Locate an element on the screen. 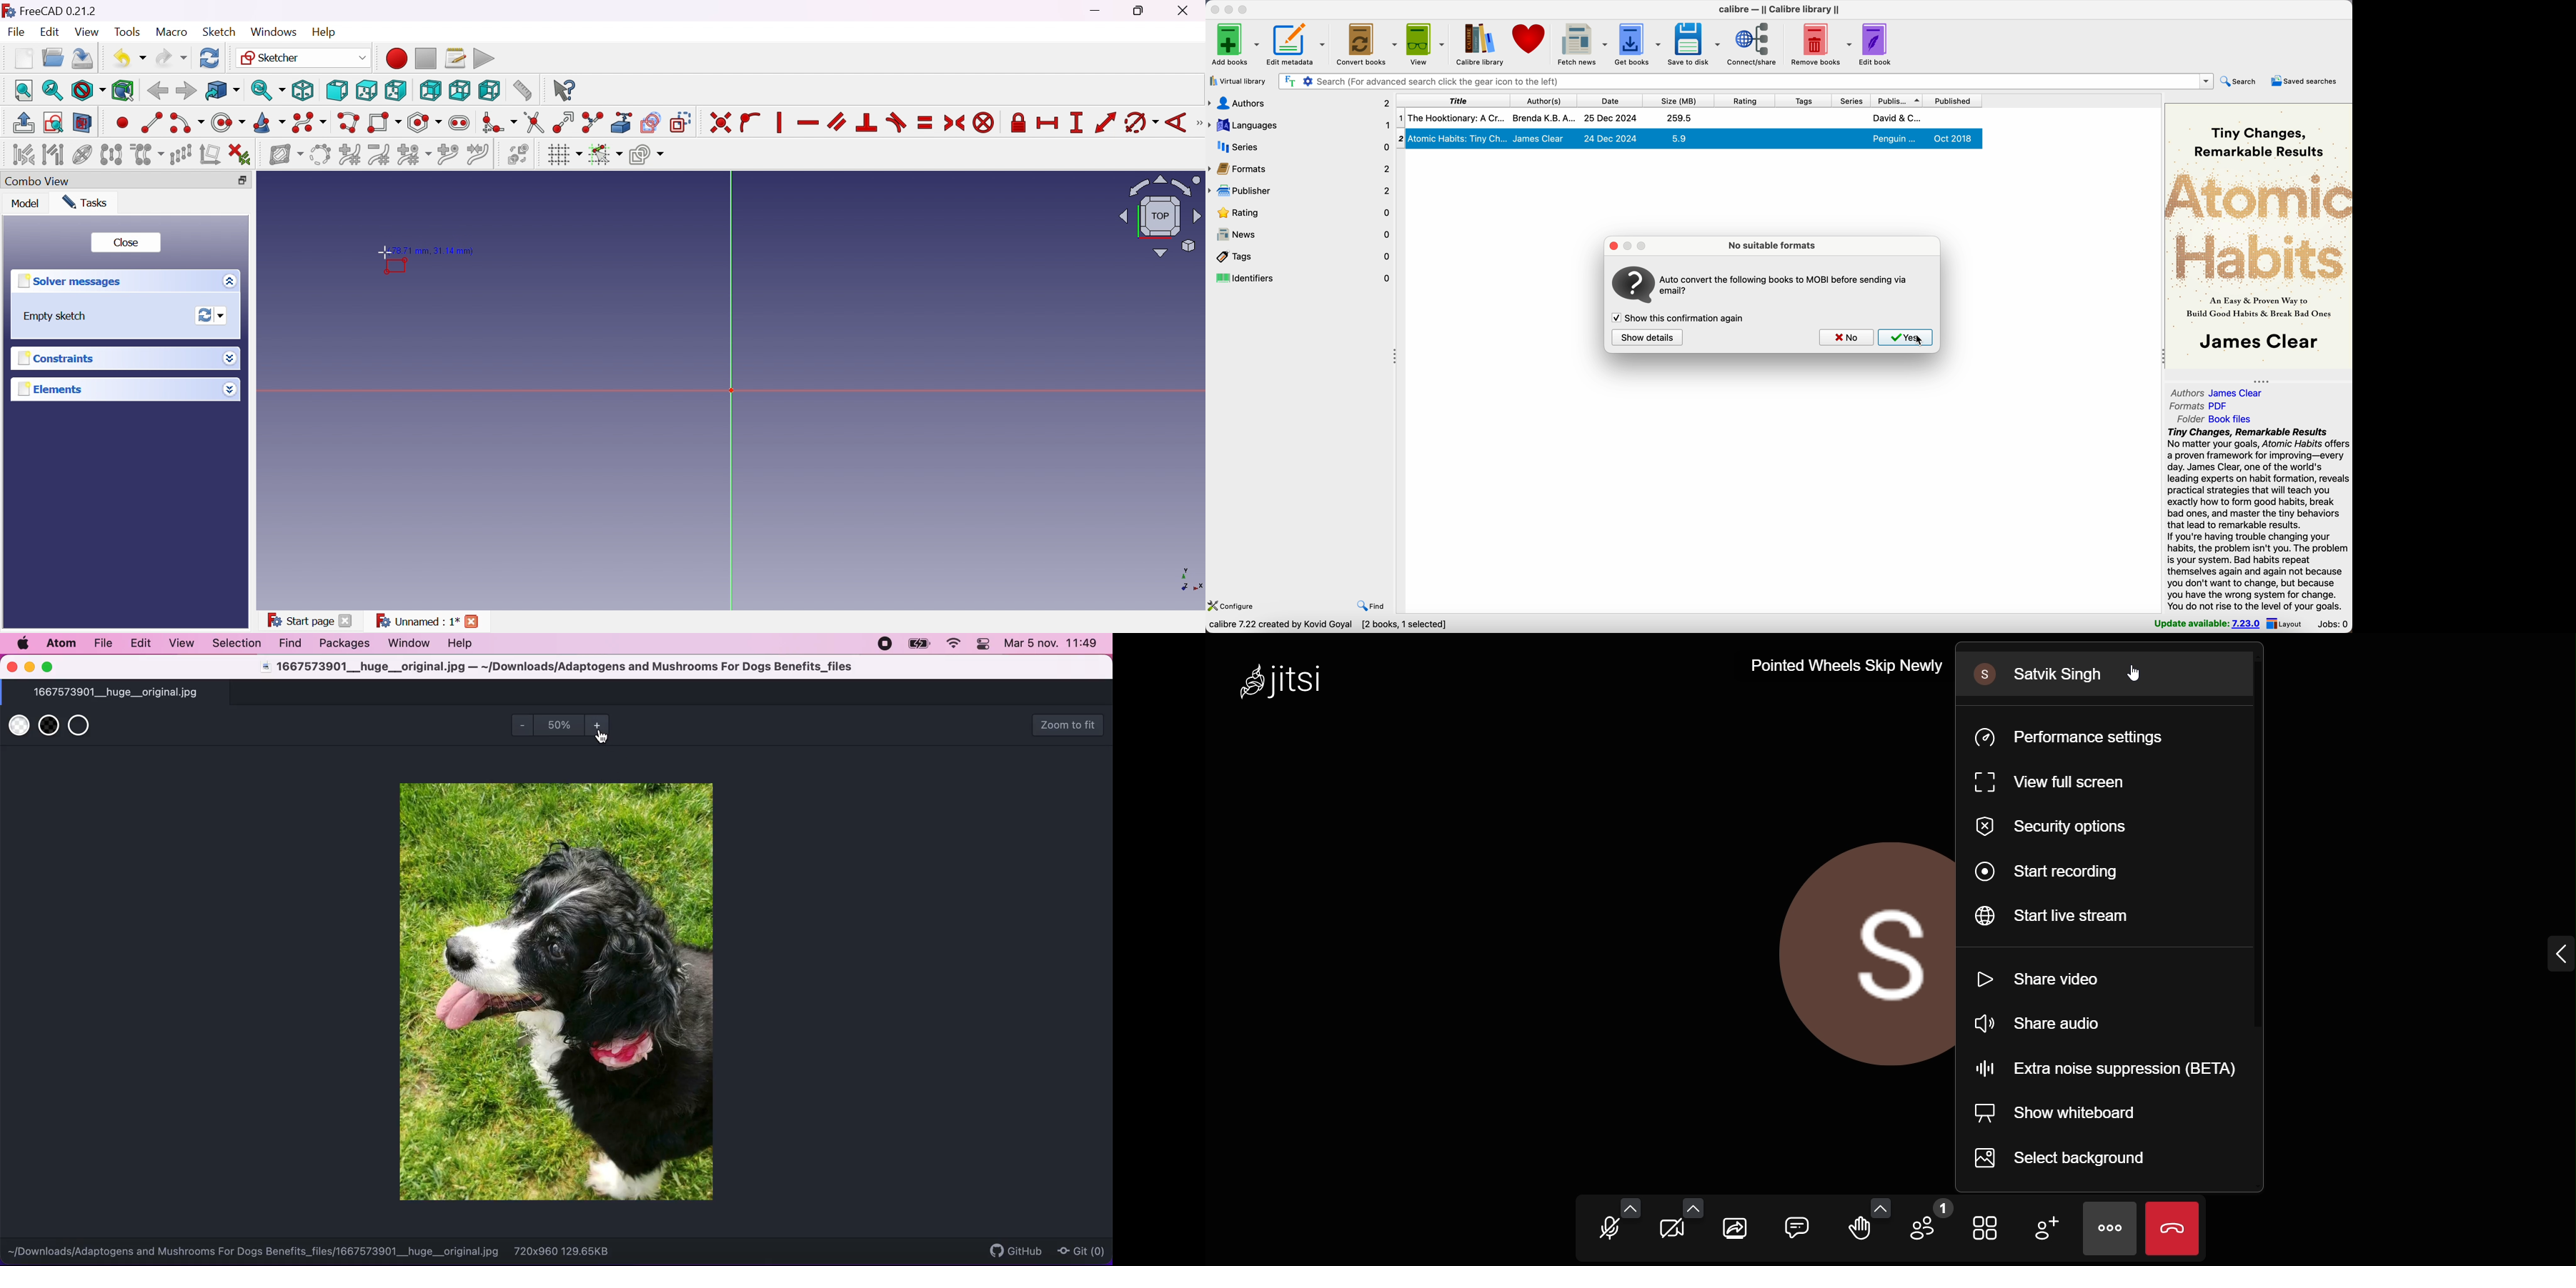  published is located at coordinates (1956, 100).